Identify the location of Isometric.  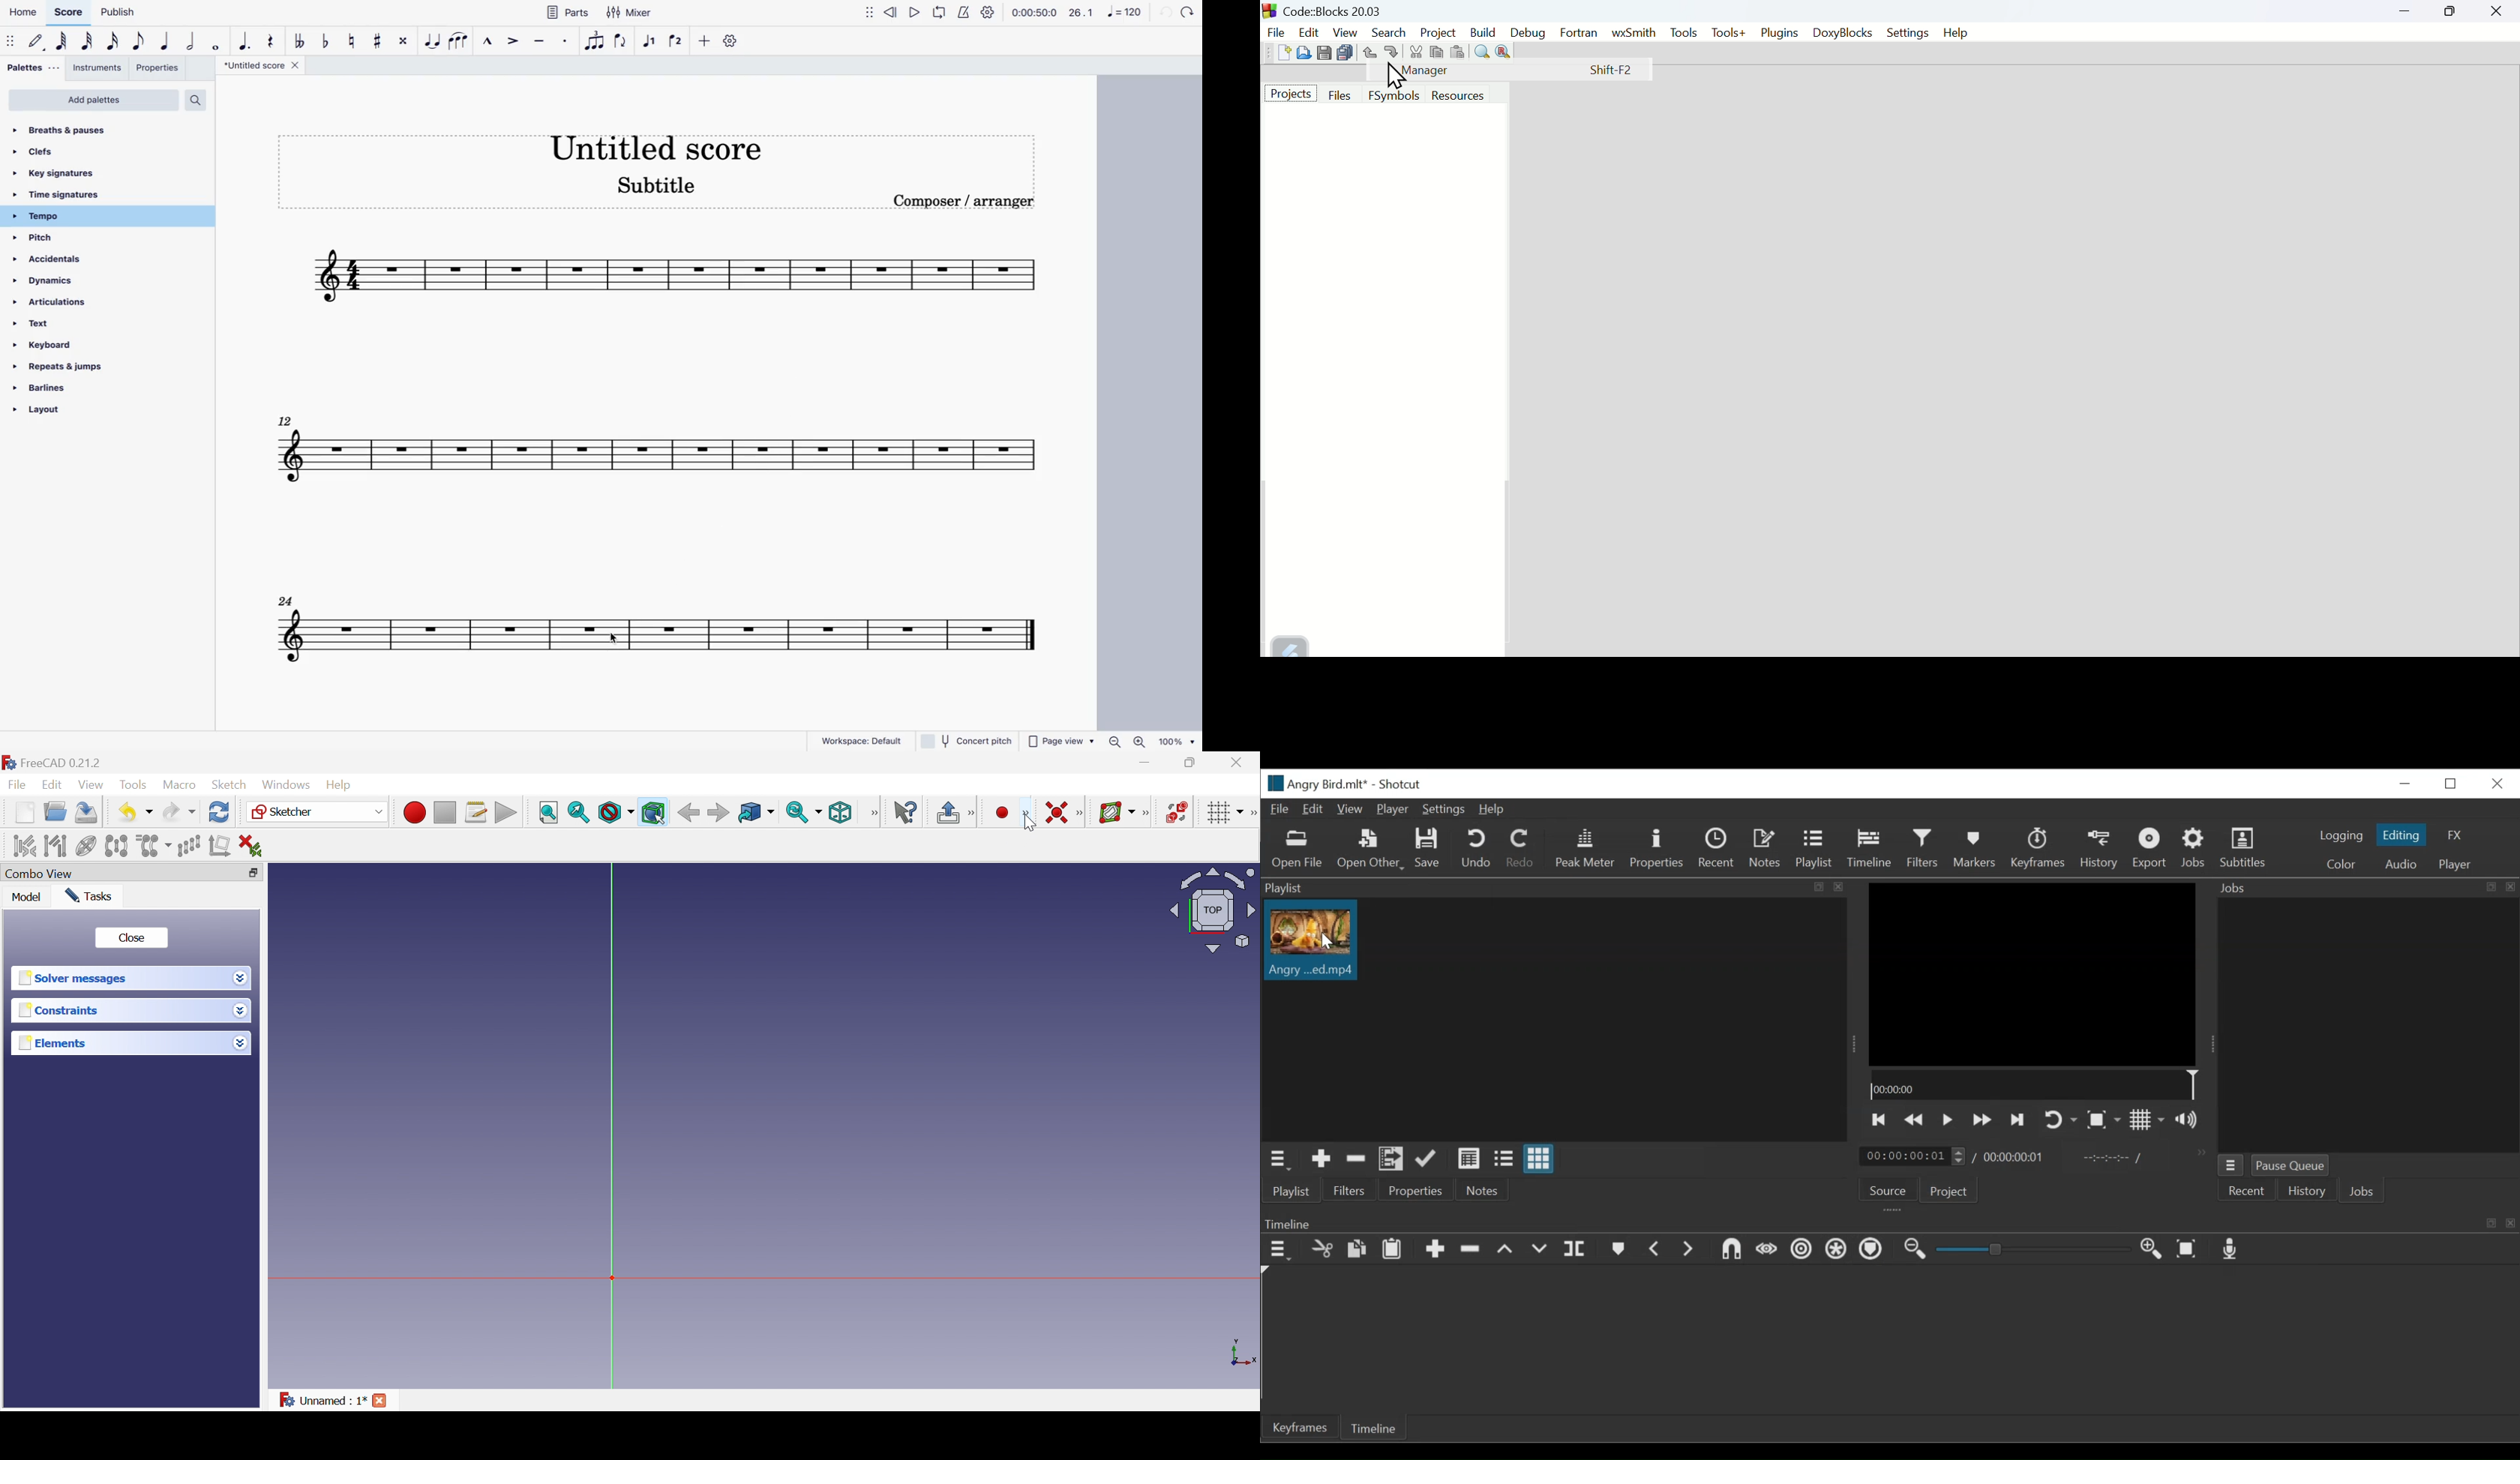
(843, 812).